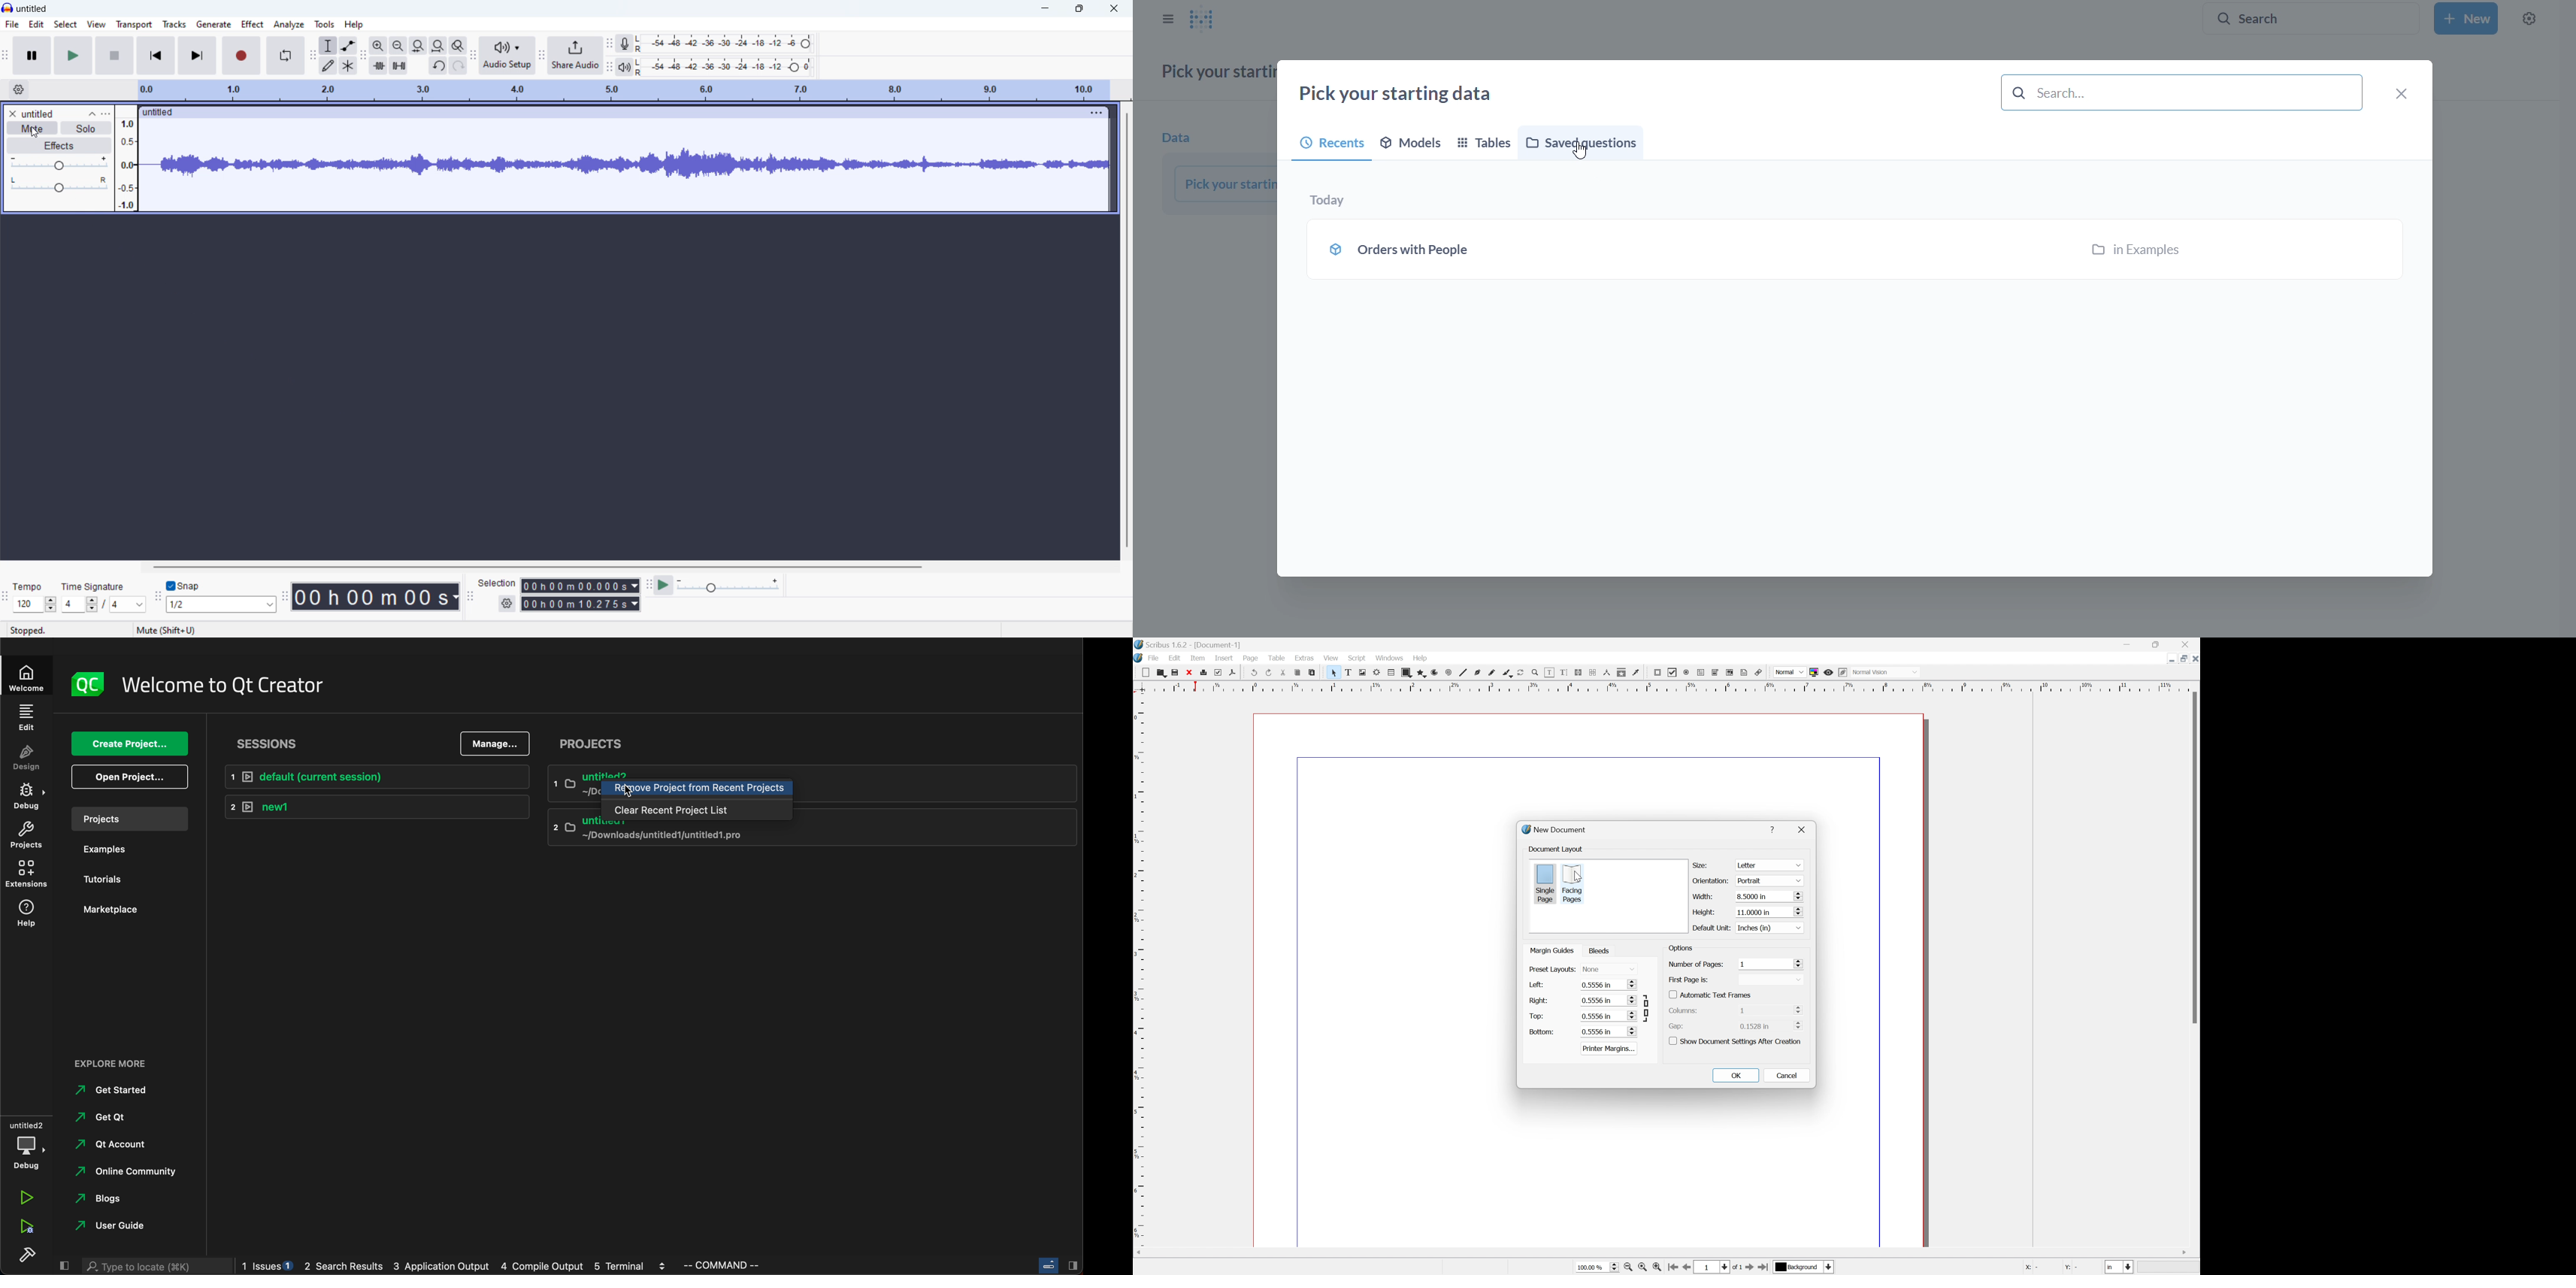 The height and width of the screenshot is (1288, 2576). Describe the element at coordinates (1681, 949) in the screenshot. I see `Options` at that location.